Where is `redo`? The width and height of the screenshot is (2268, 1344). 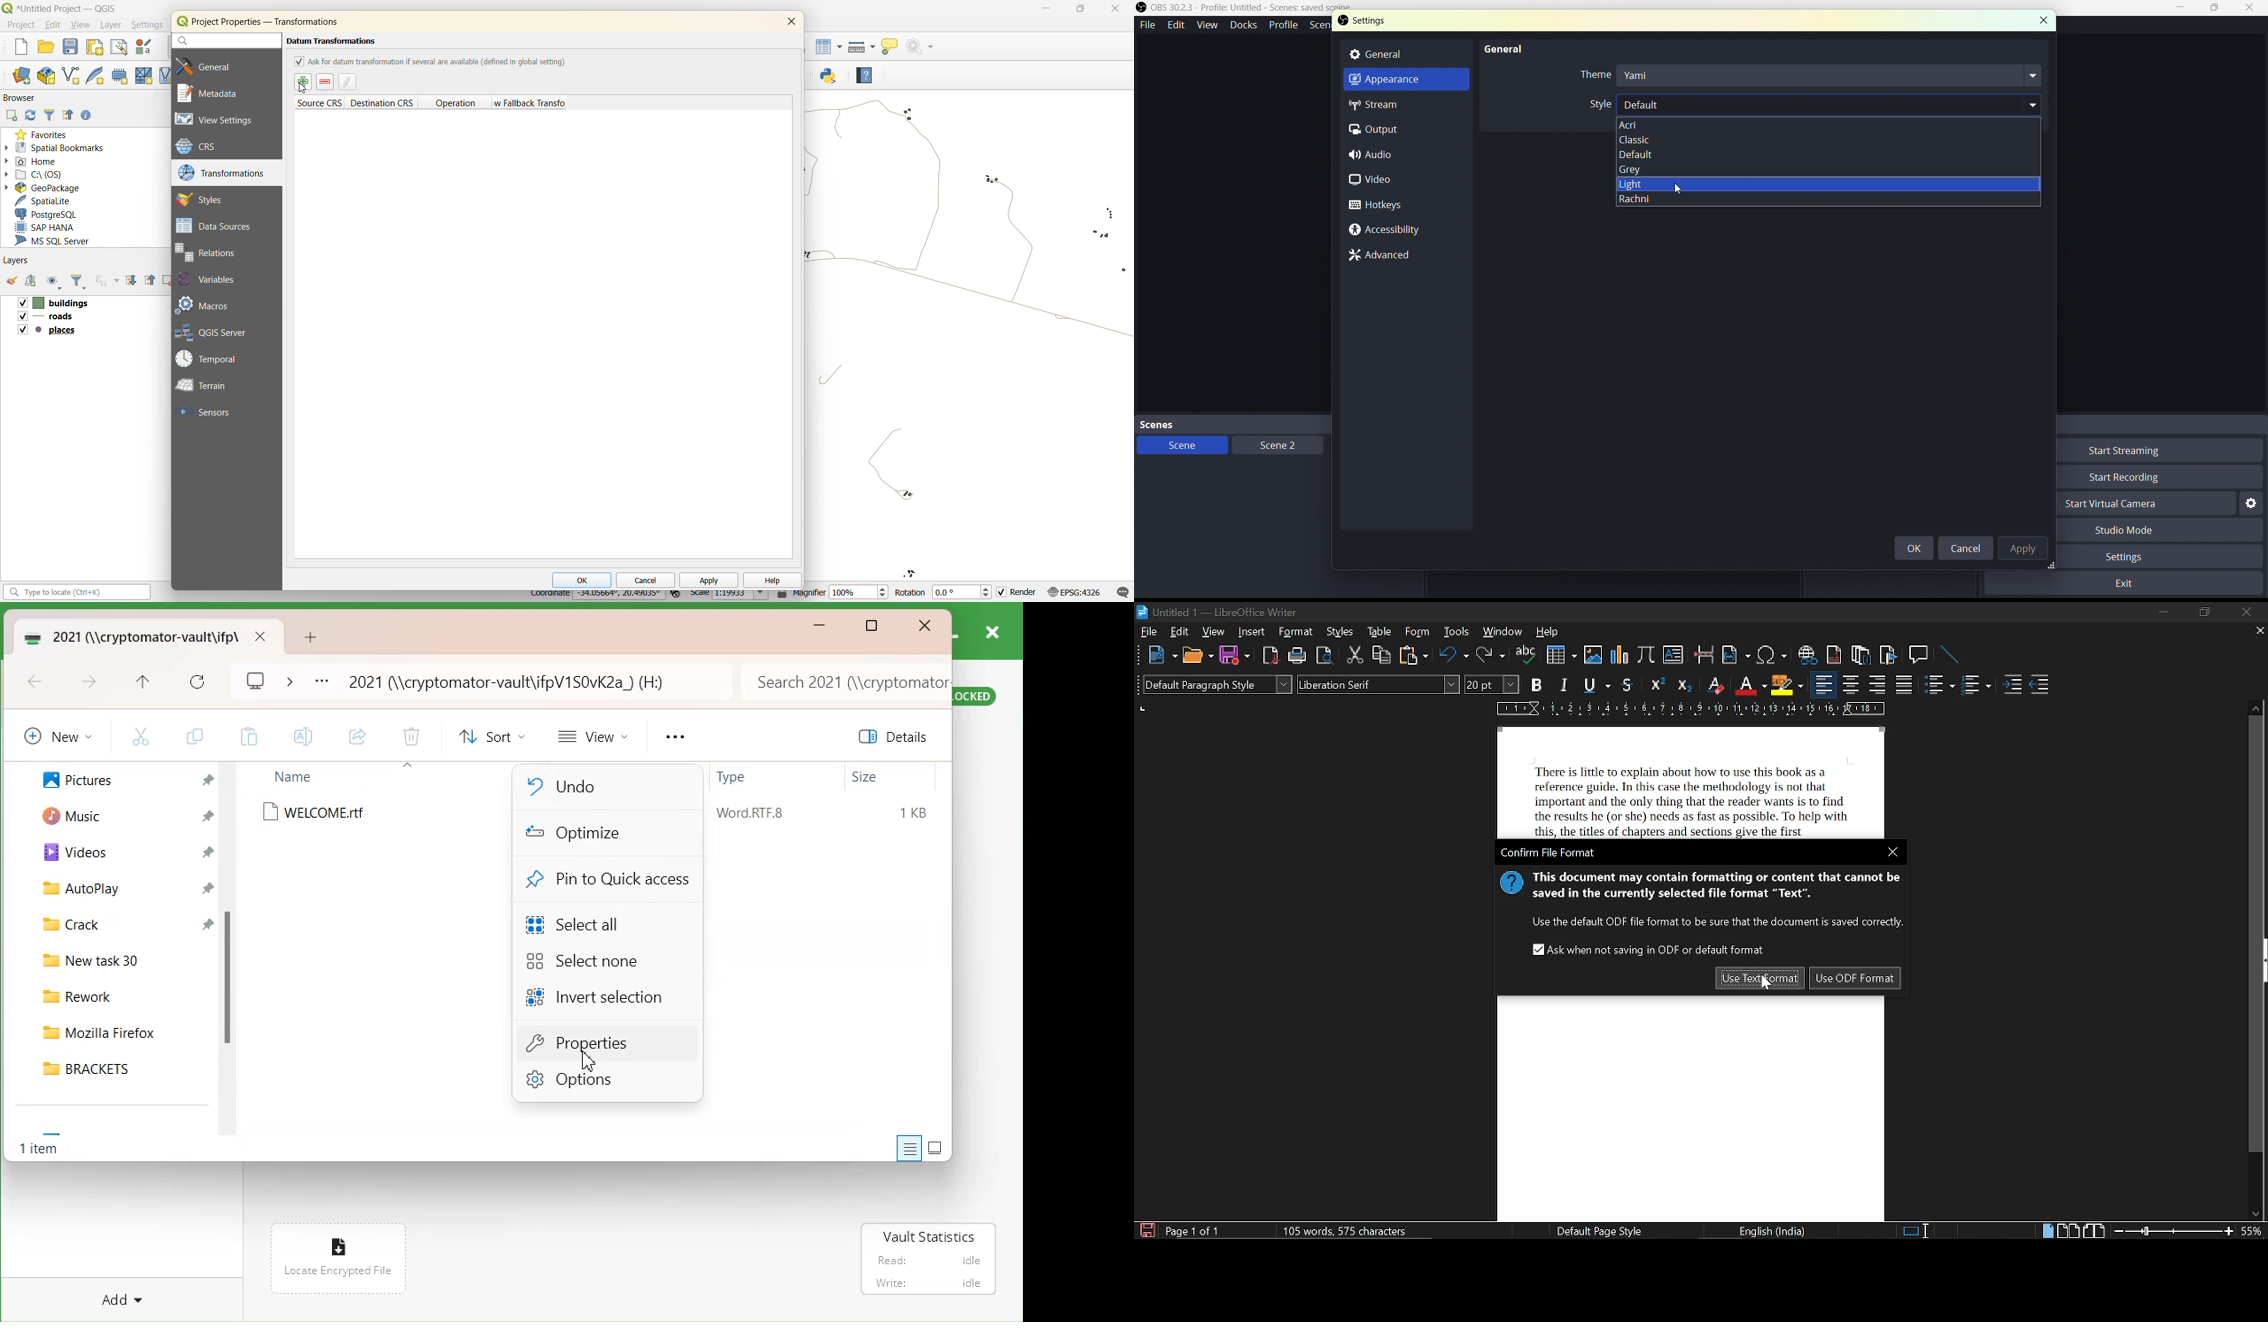 redo is located at coordinates (1491, 656).